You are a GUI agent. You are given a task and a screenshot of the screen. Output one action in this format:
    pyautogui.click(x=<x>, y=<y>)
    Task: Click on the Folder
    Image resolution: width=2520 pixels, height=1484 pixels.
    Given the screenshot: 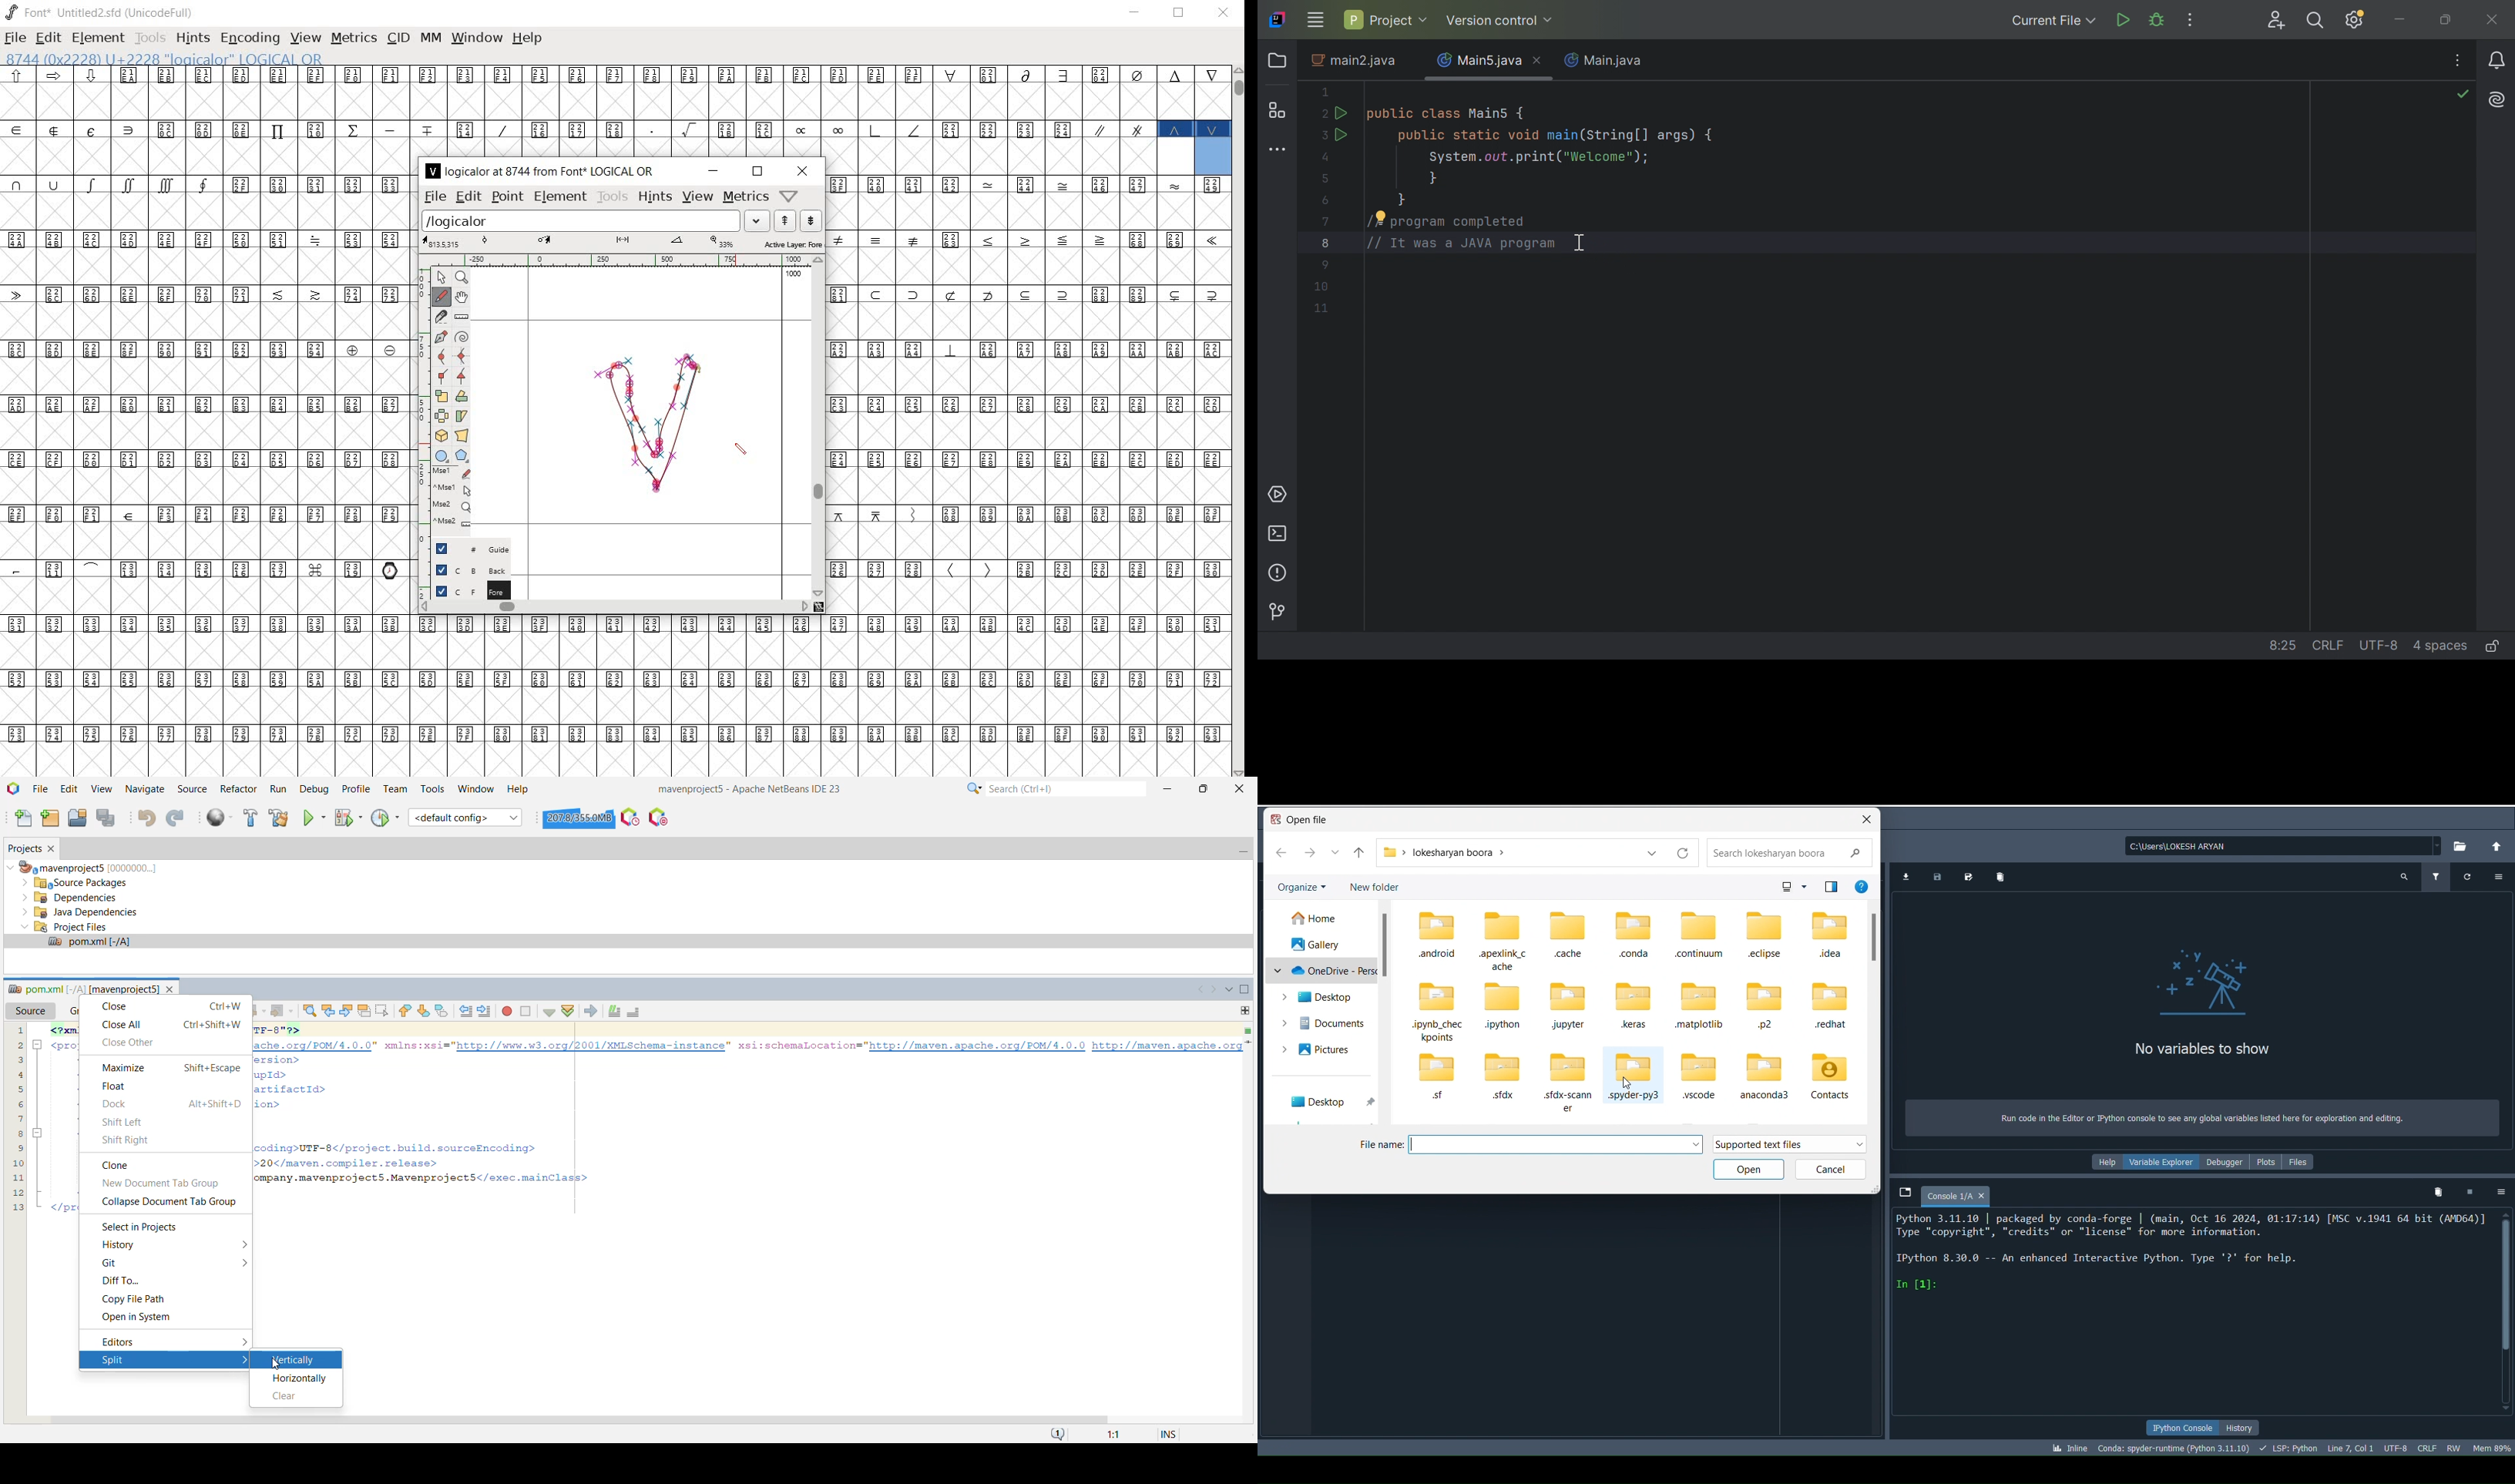 What is the action you would take?
    pyautogui.click(x=1569, y=1081)
    